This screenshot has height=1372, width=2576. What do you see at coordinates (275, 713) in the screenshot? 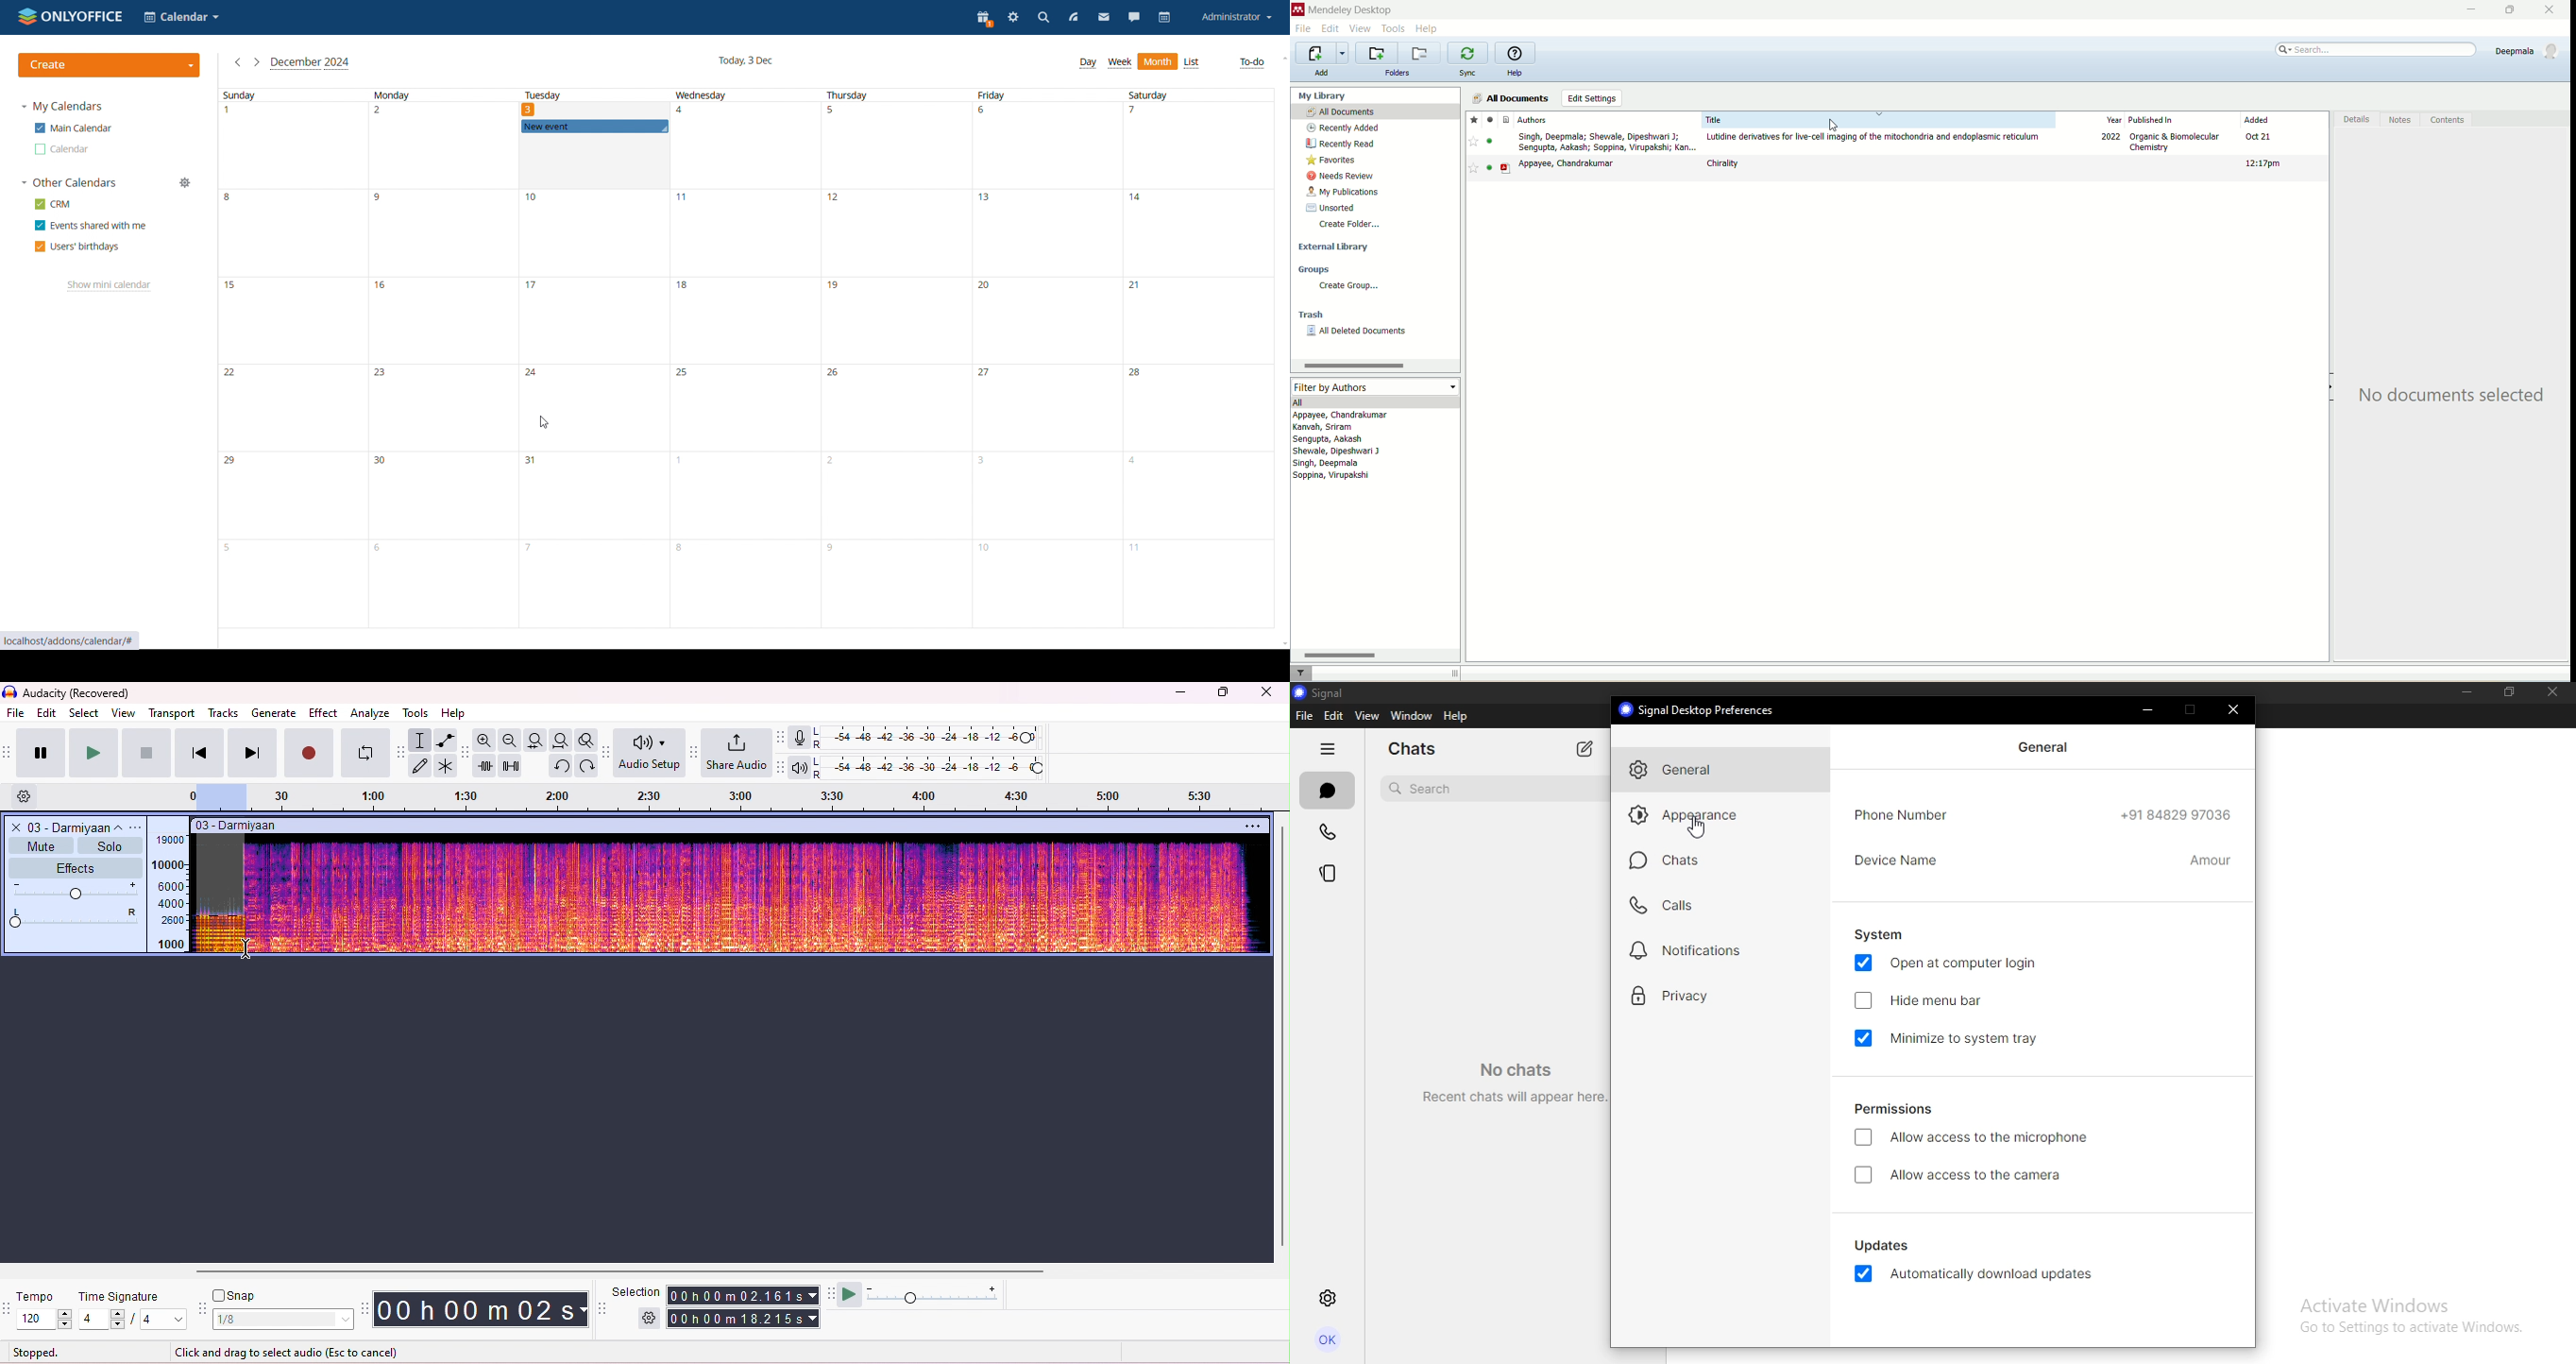
I see `generate` at bounding box center [275, 713].